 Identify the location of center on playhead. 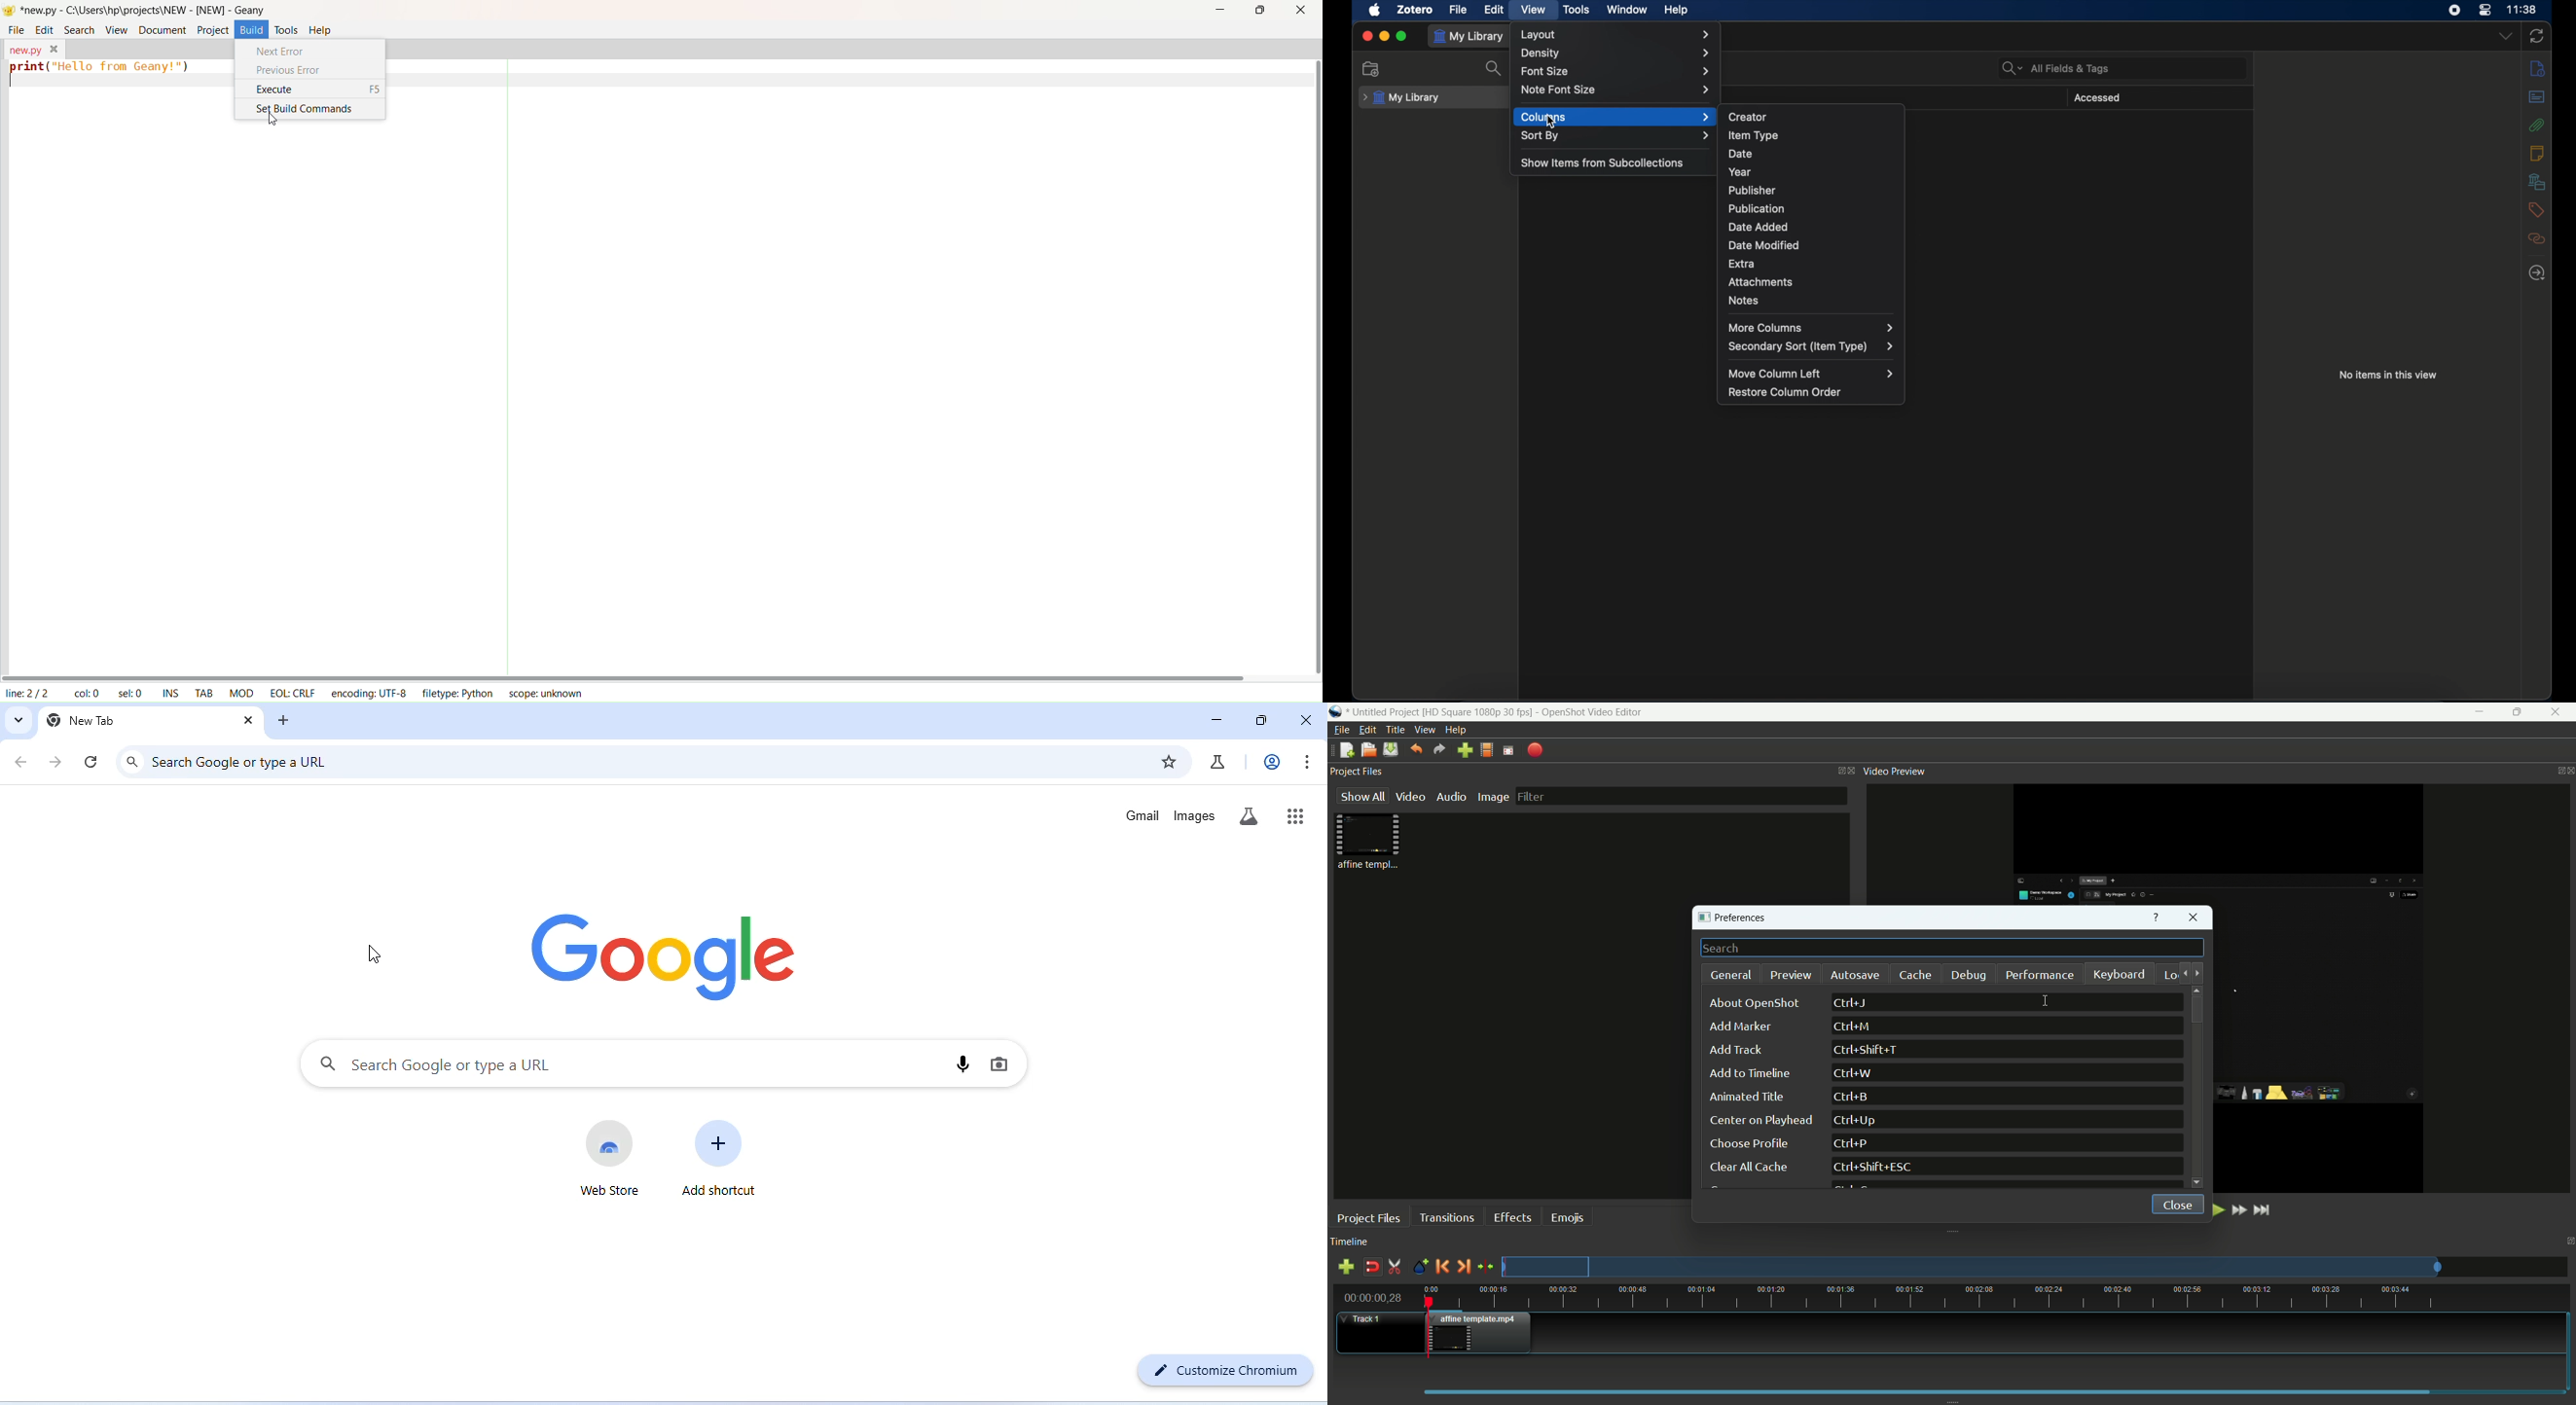
(1759, 1120).